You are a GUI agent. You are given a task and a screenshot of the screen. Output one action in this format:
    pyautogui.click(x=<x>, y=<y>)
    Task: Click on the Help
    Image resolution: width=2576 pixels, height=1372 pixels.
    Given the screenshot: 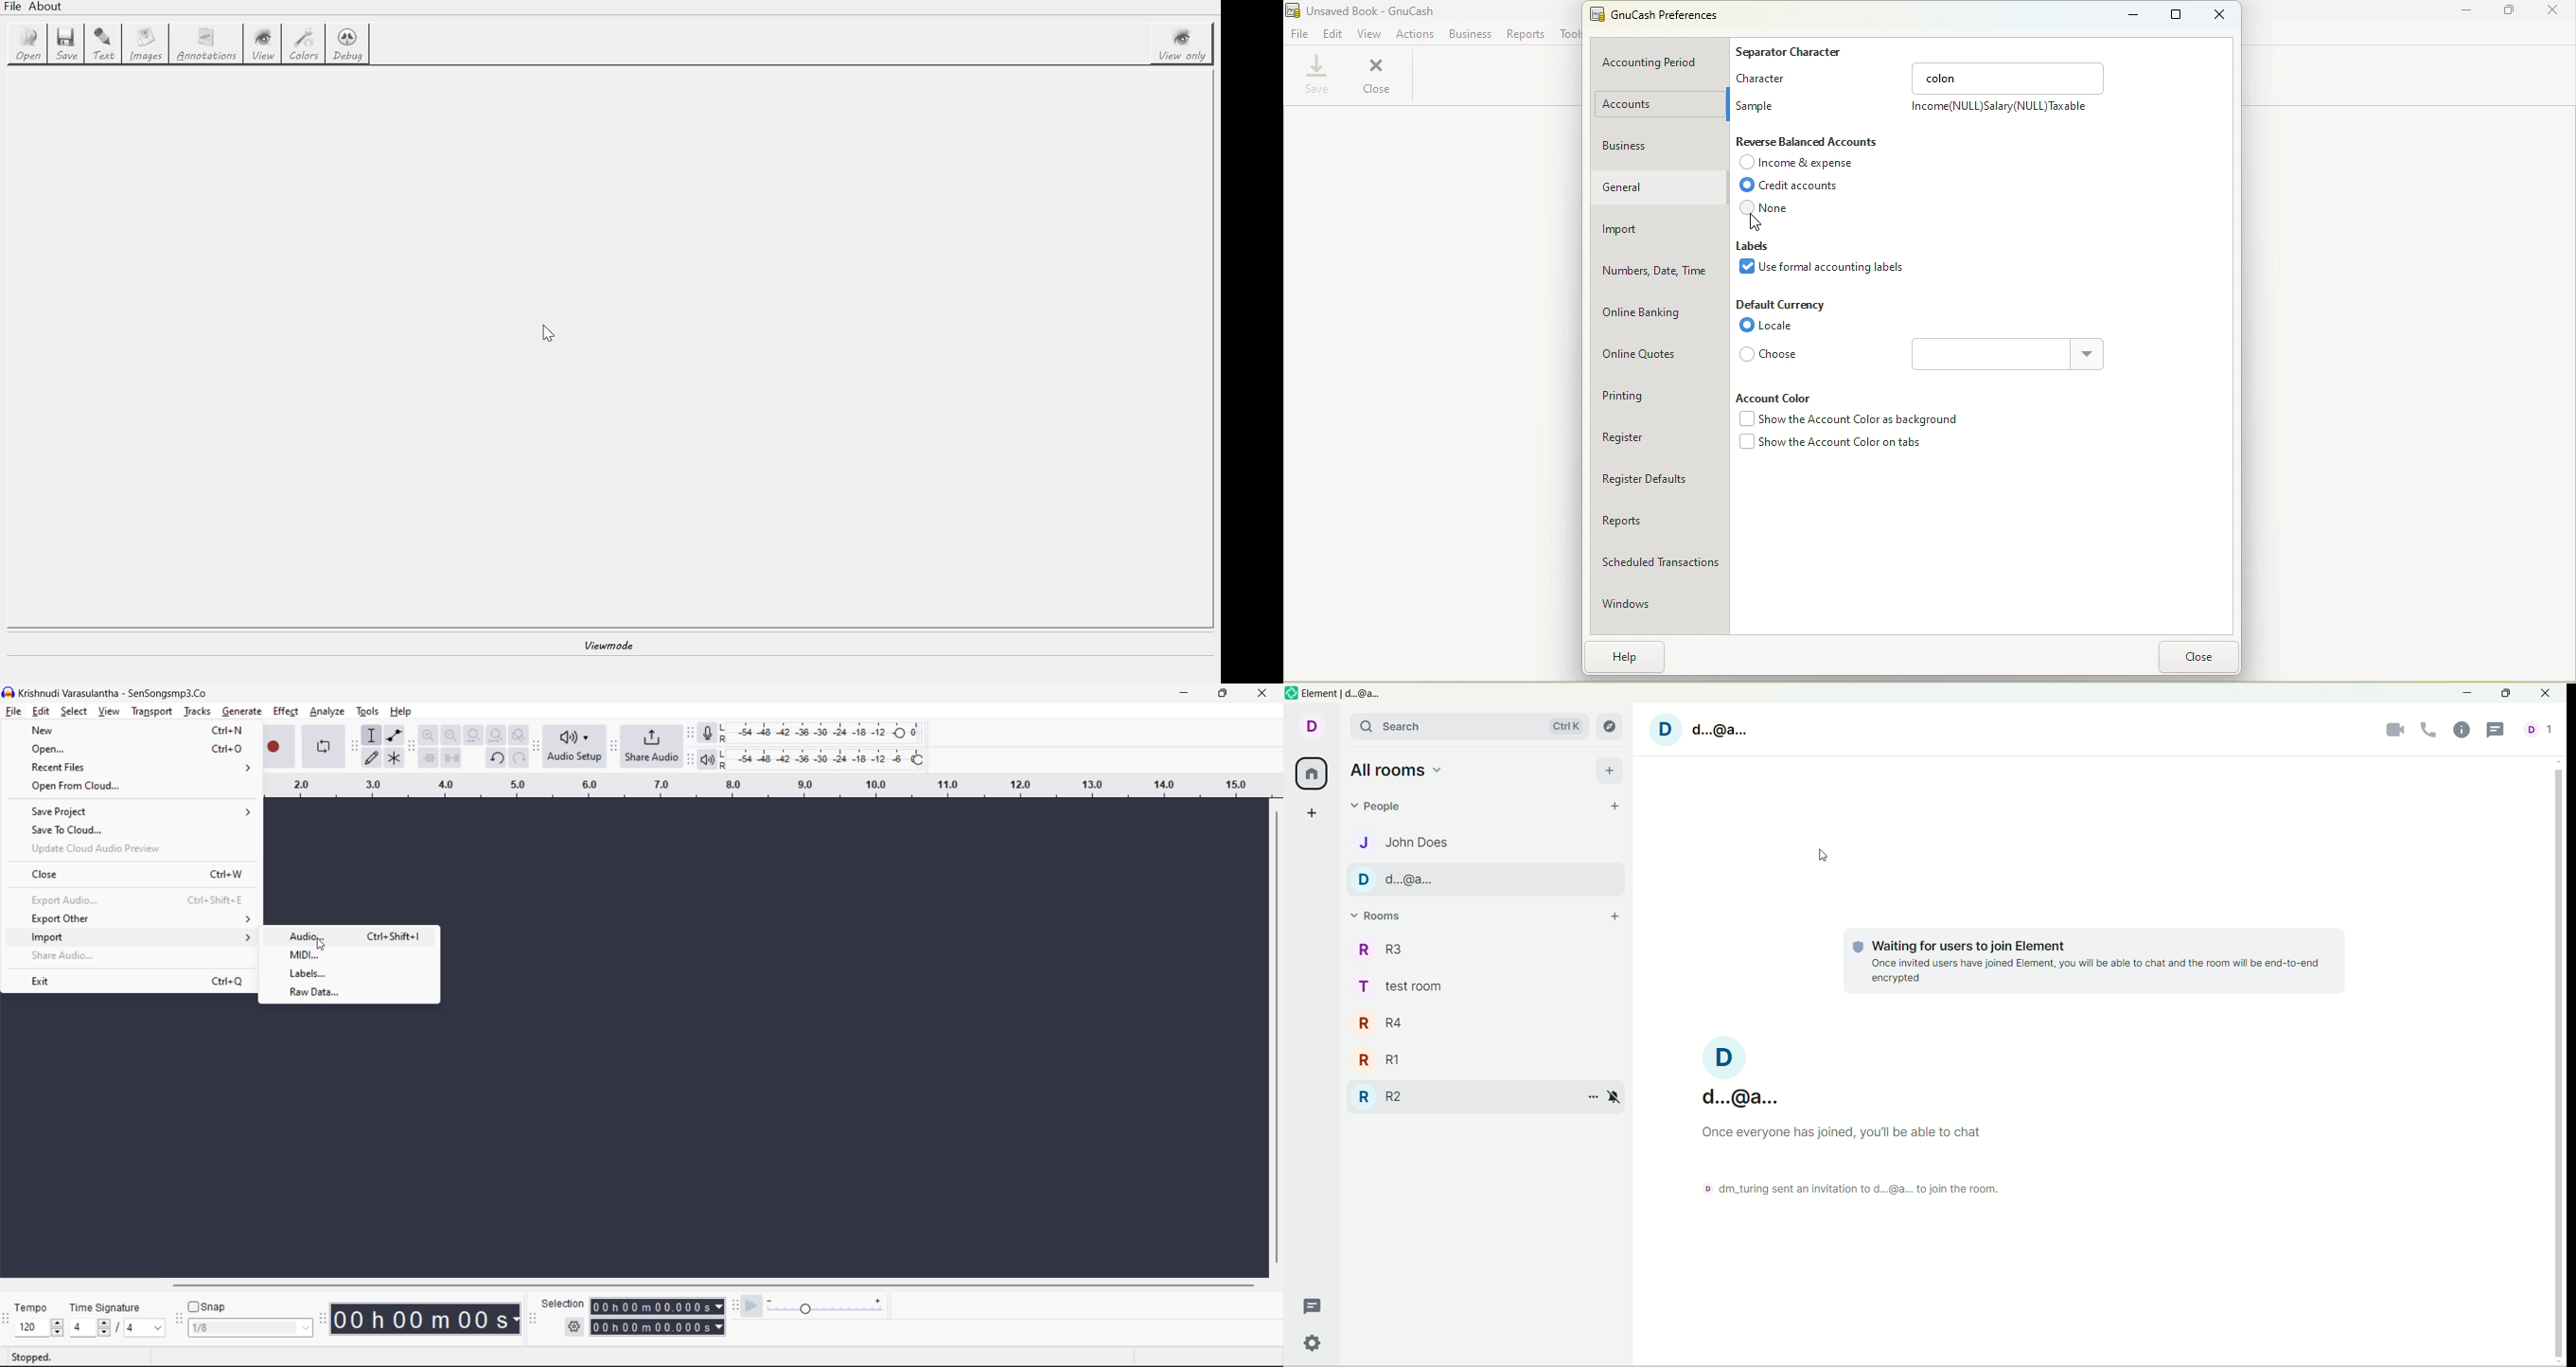 What is the action you would take?
    pyautogui.click(x=1630, y=655)
    